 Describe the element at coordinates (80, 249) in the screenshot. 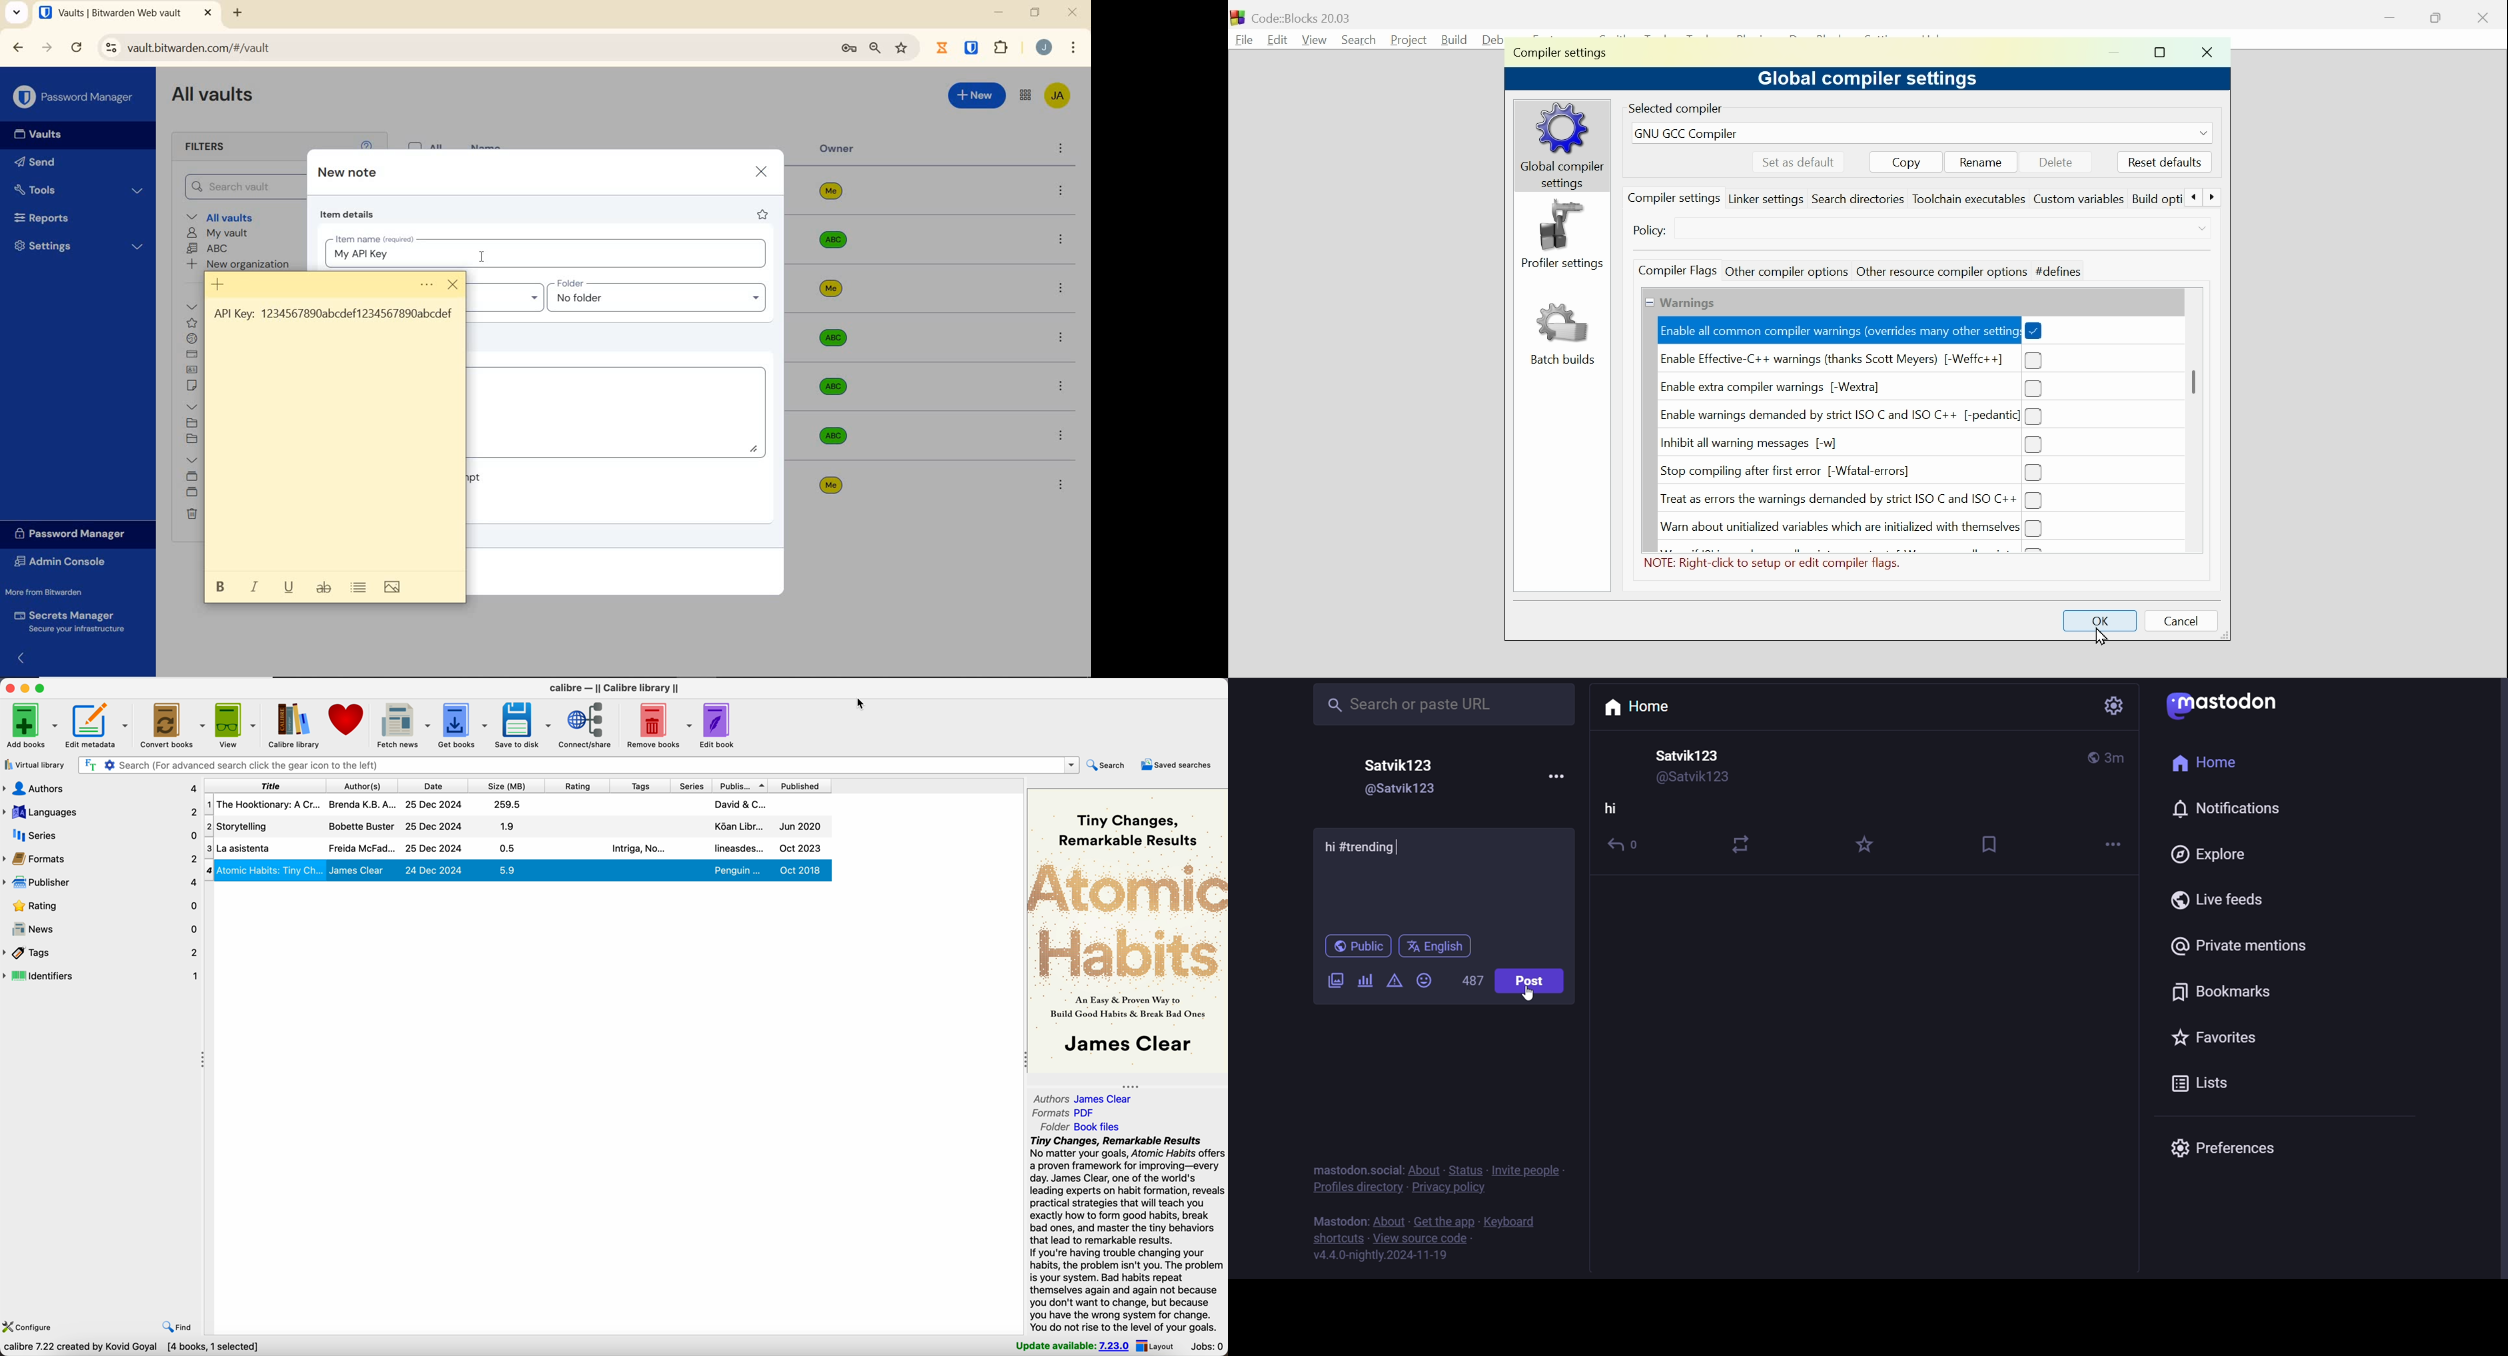

I see `Settings` at that location.